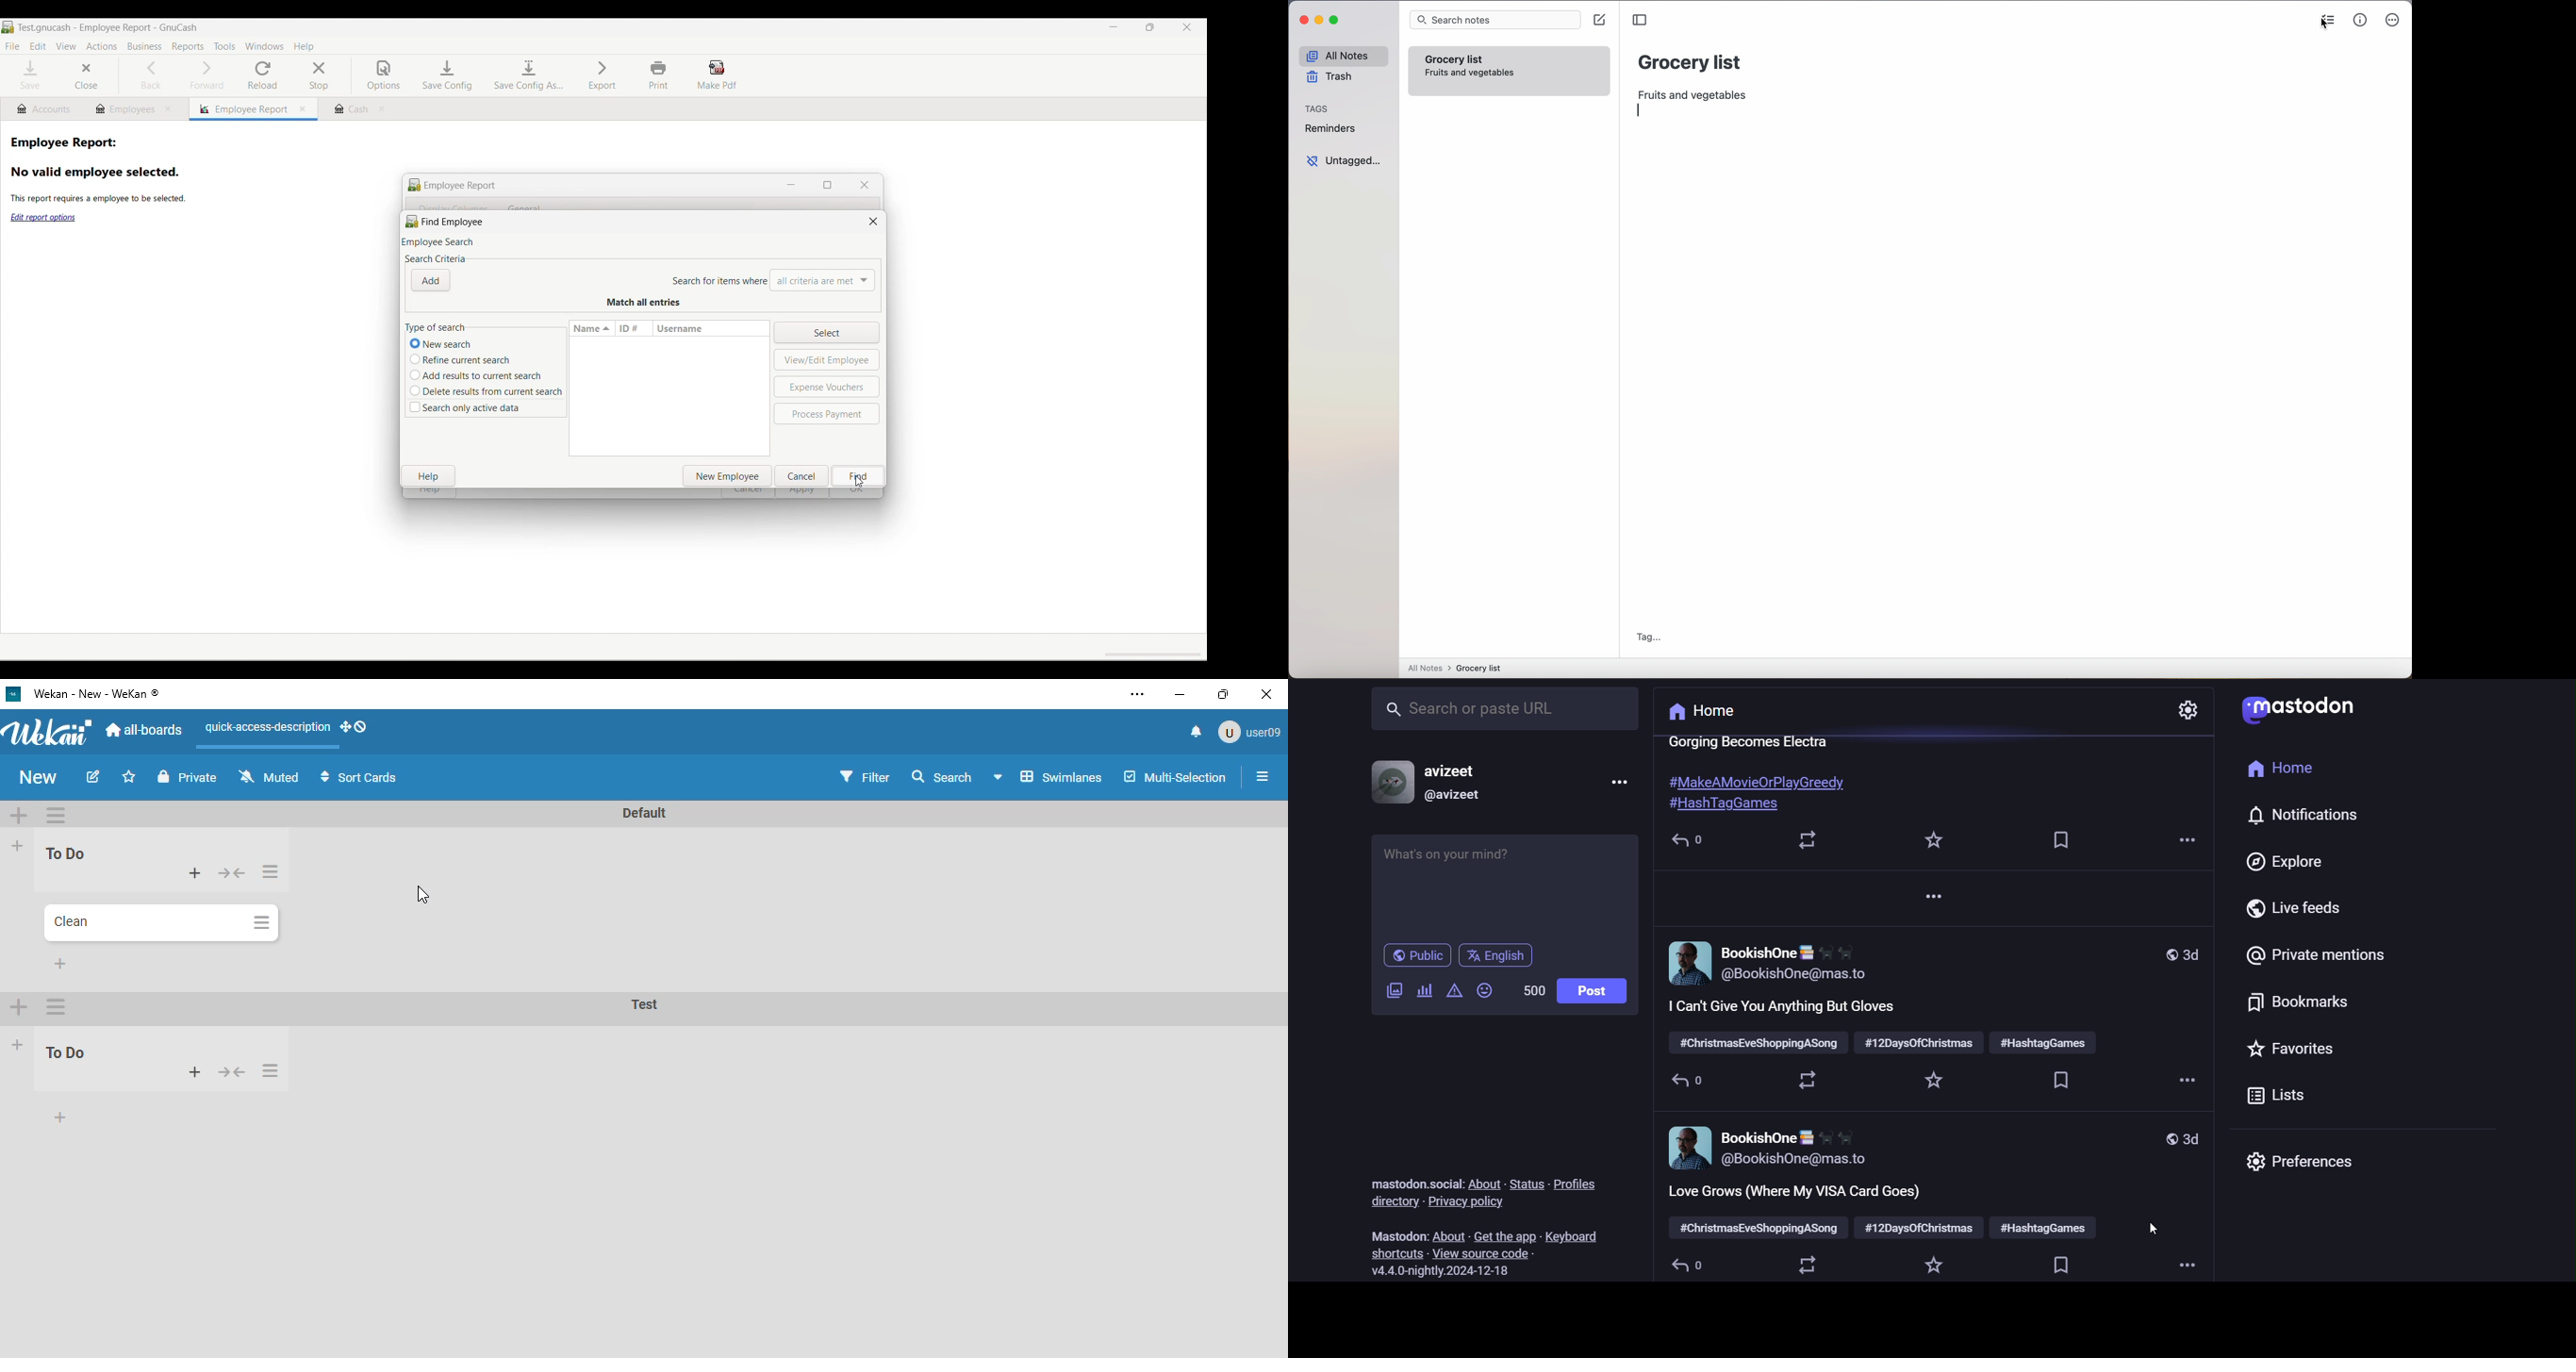 The image size is (2576, 1372). What do you see at coordinates (267, 727) in the screenshot?
I see `quick-access-description` at bounding box center [267, 727].